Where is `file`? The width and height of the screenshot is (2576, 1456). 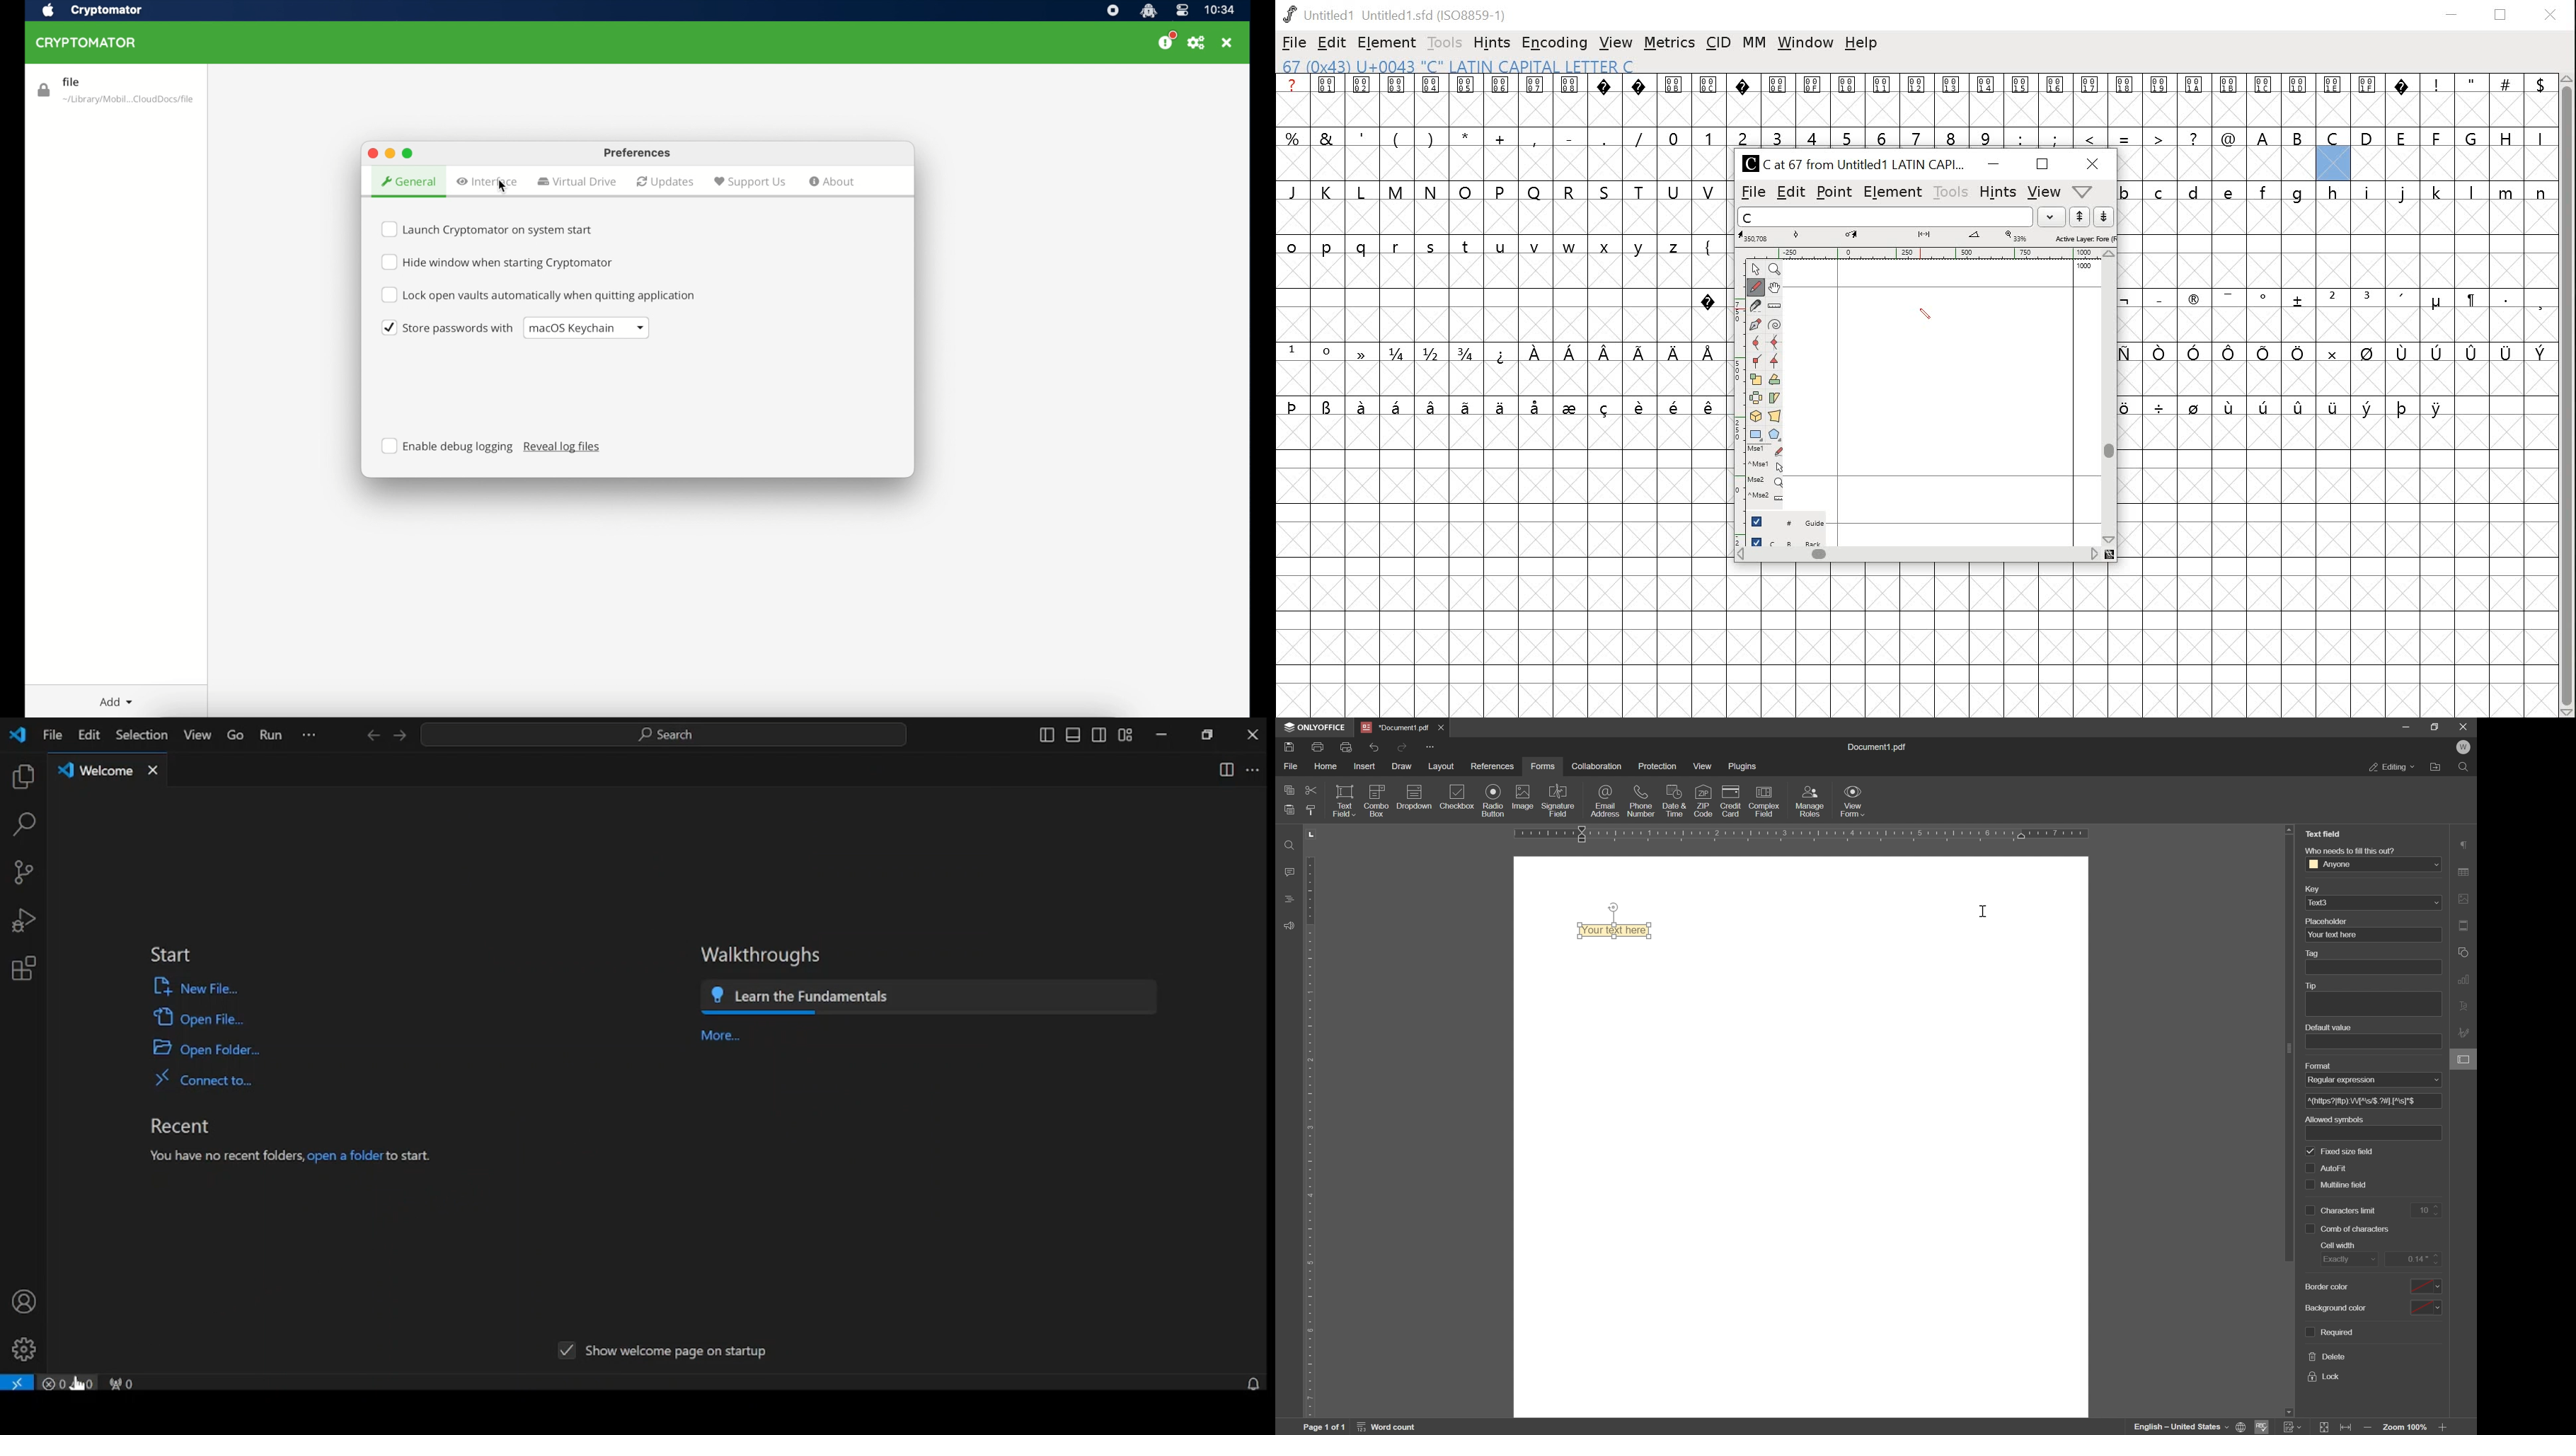 file is located at coordinates (1289, 766).